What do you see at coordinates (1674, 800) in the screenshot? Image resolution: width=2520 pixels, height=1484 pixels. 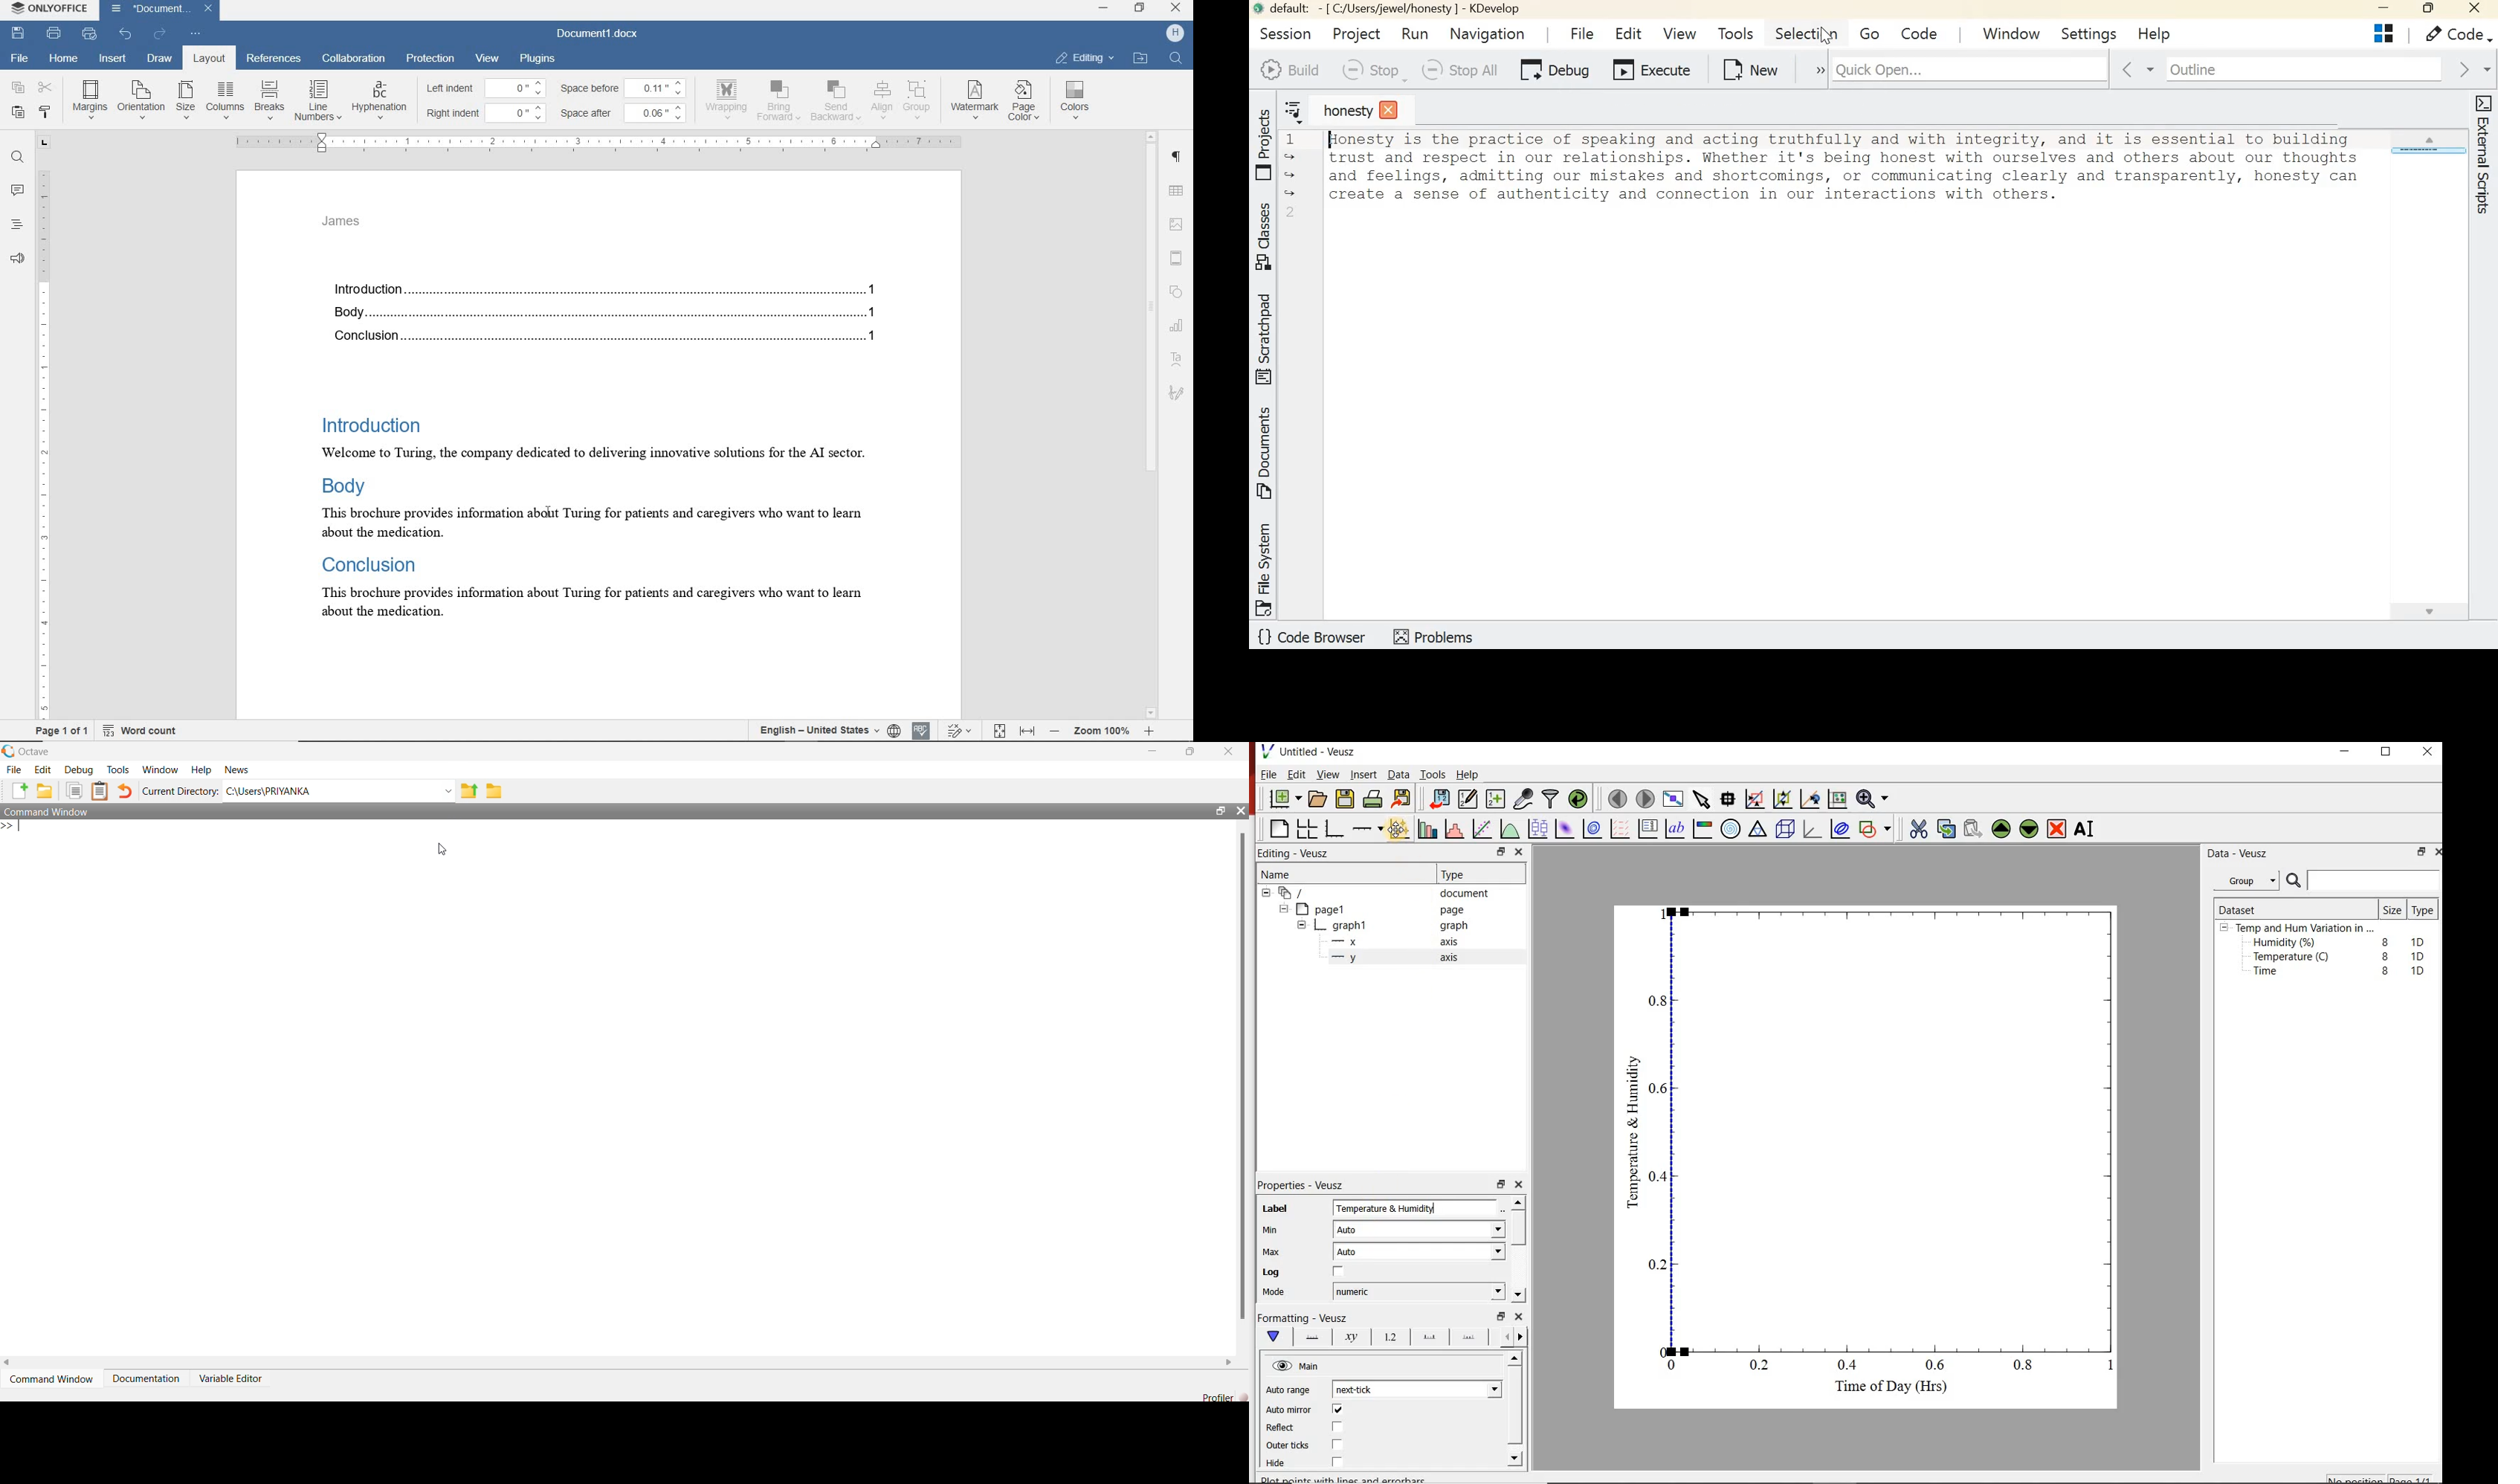 I see `view plot full screen` at bounding box center [1674, 800].